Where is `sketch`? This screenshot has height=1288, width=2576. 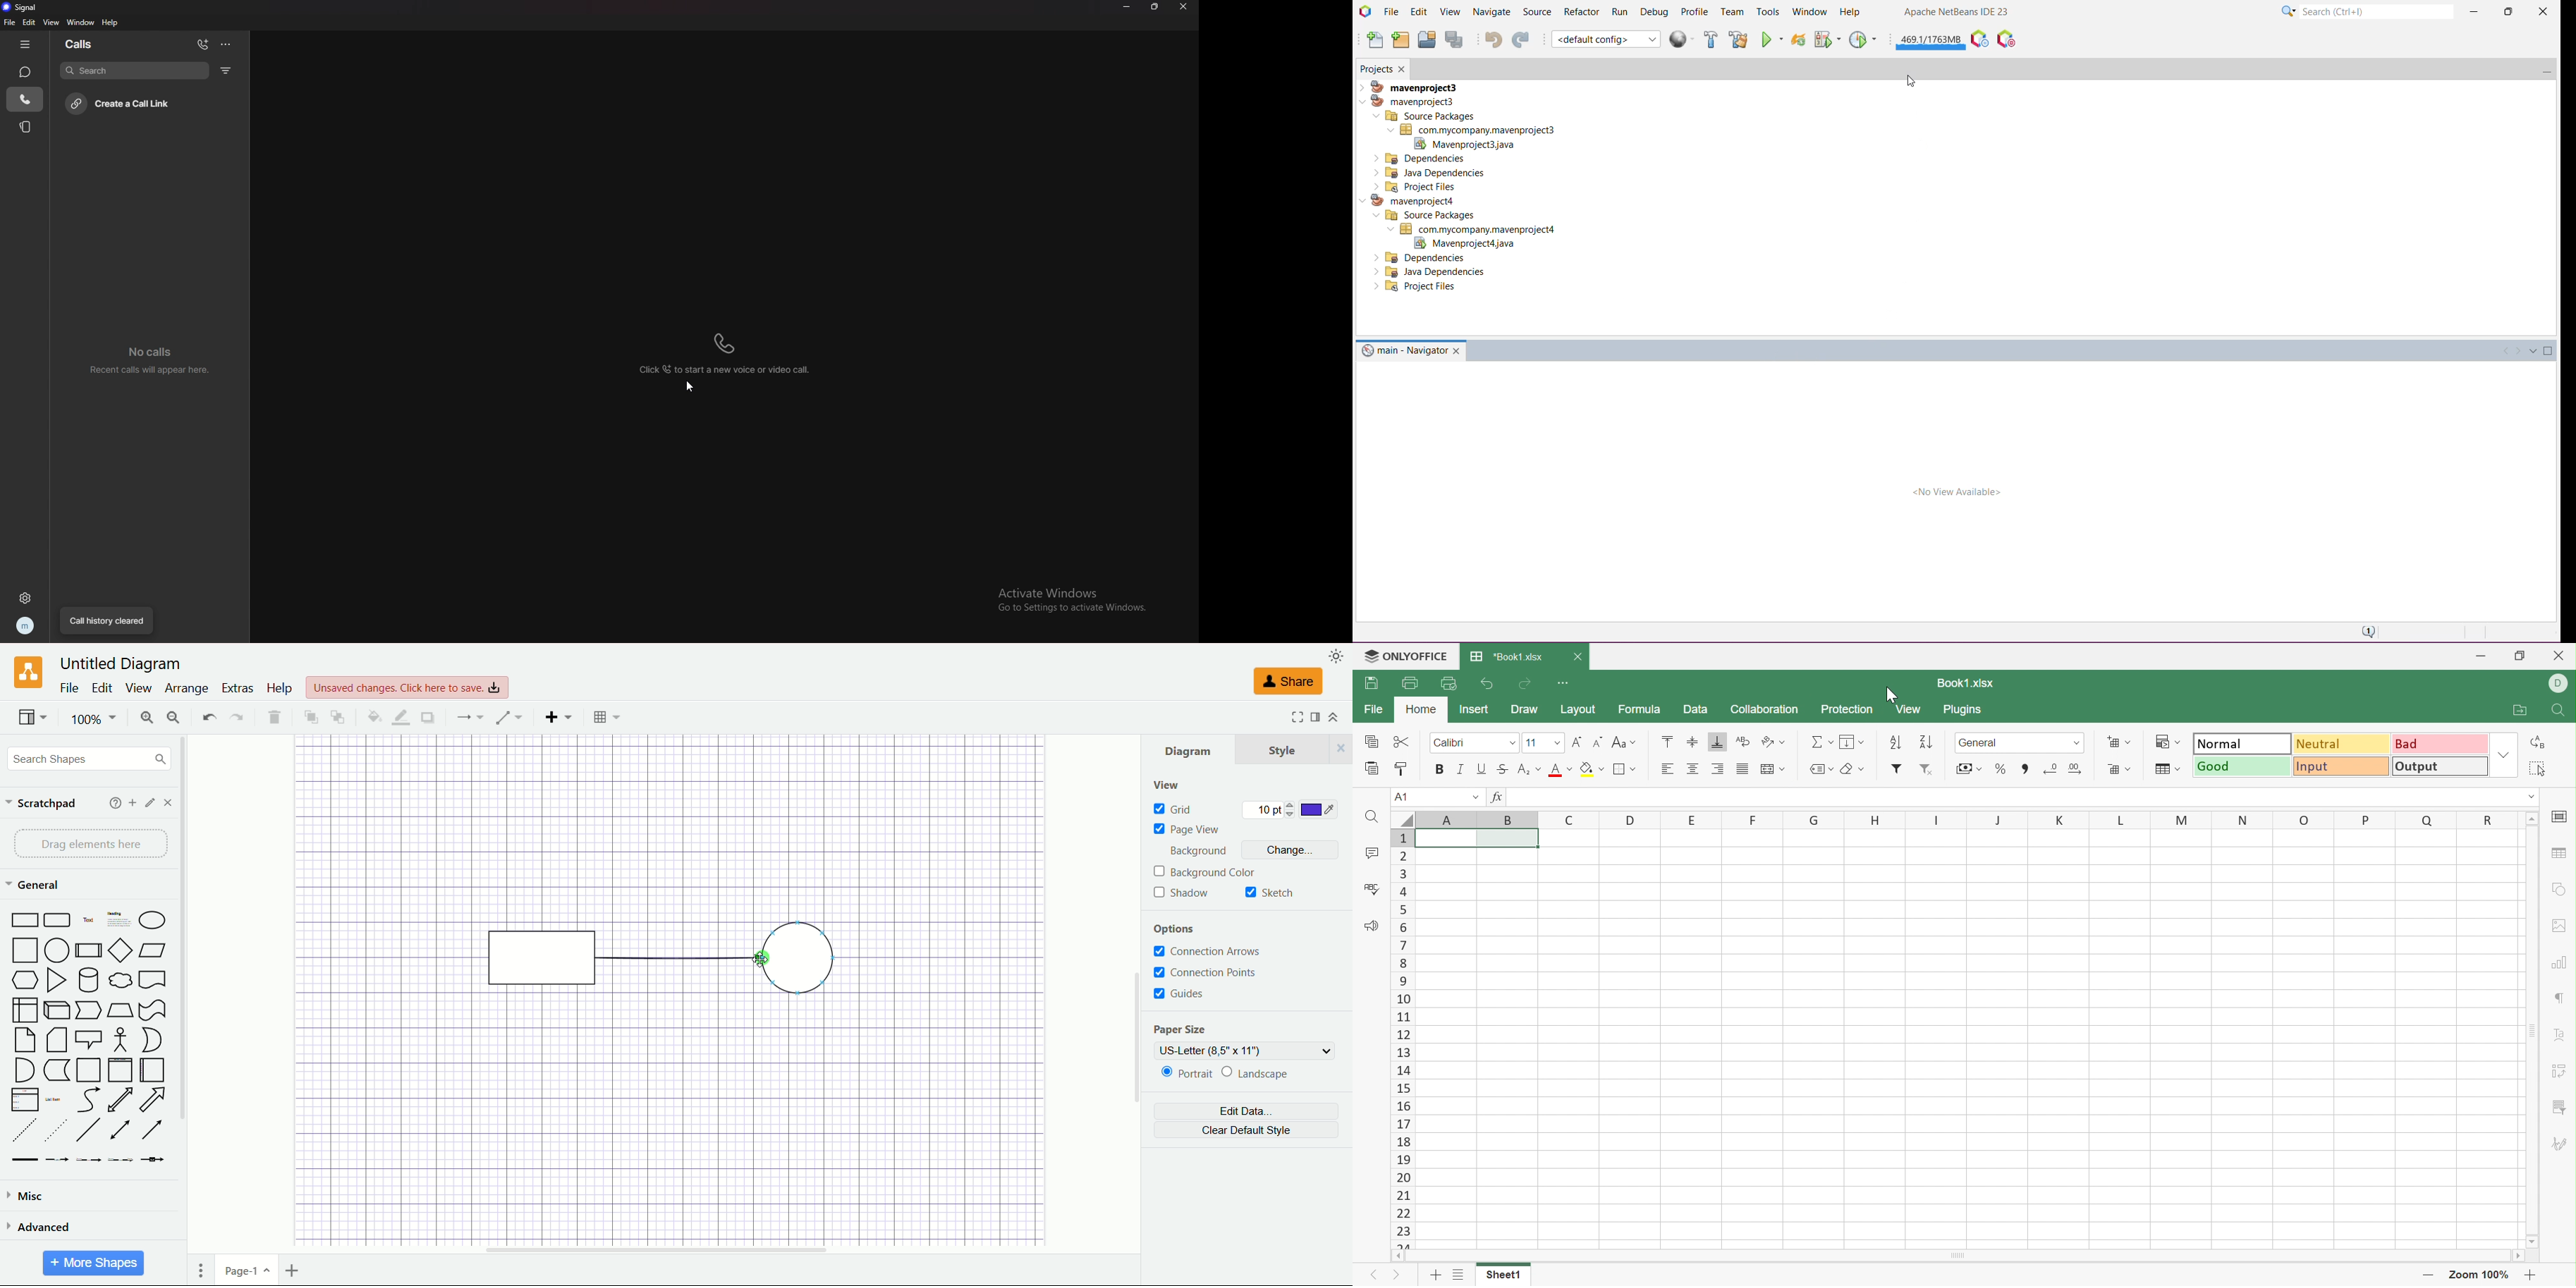
sketch is located at coordinates (1269, 892).